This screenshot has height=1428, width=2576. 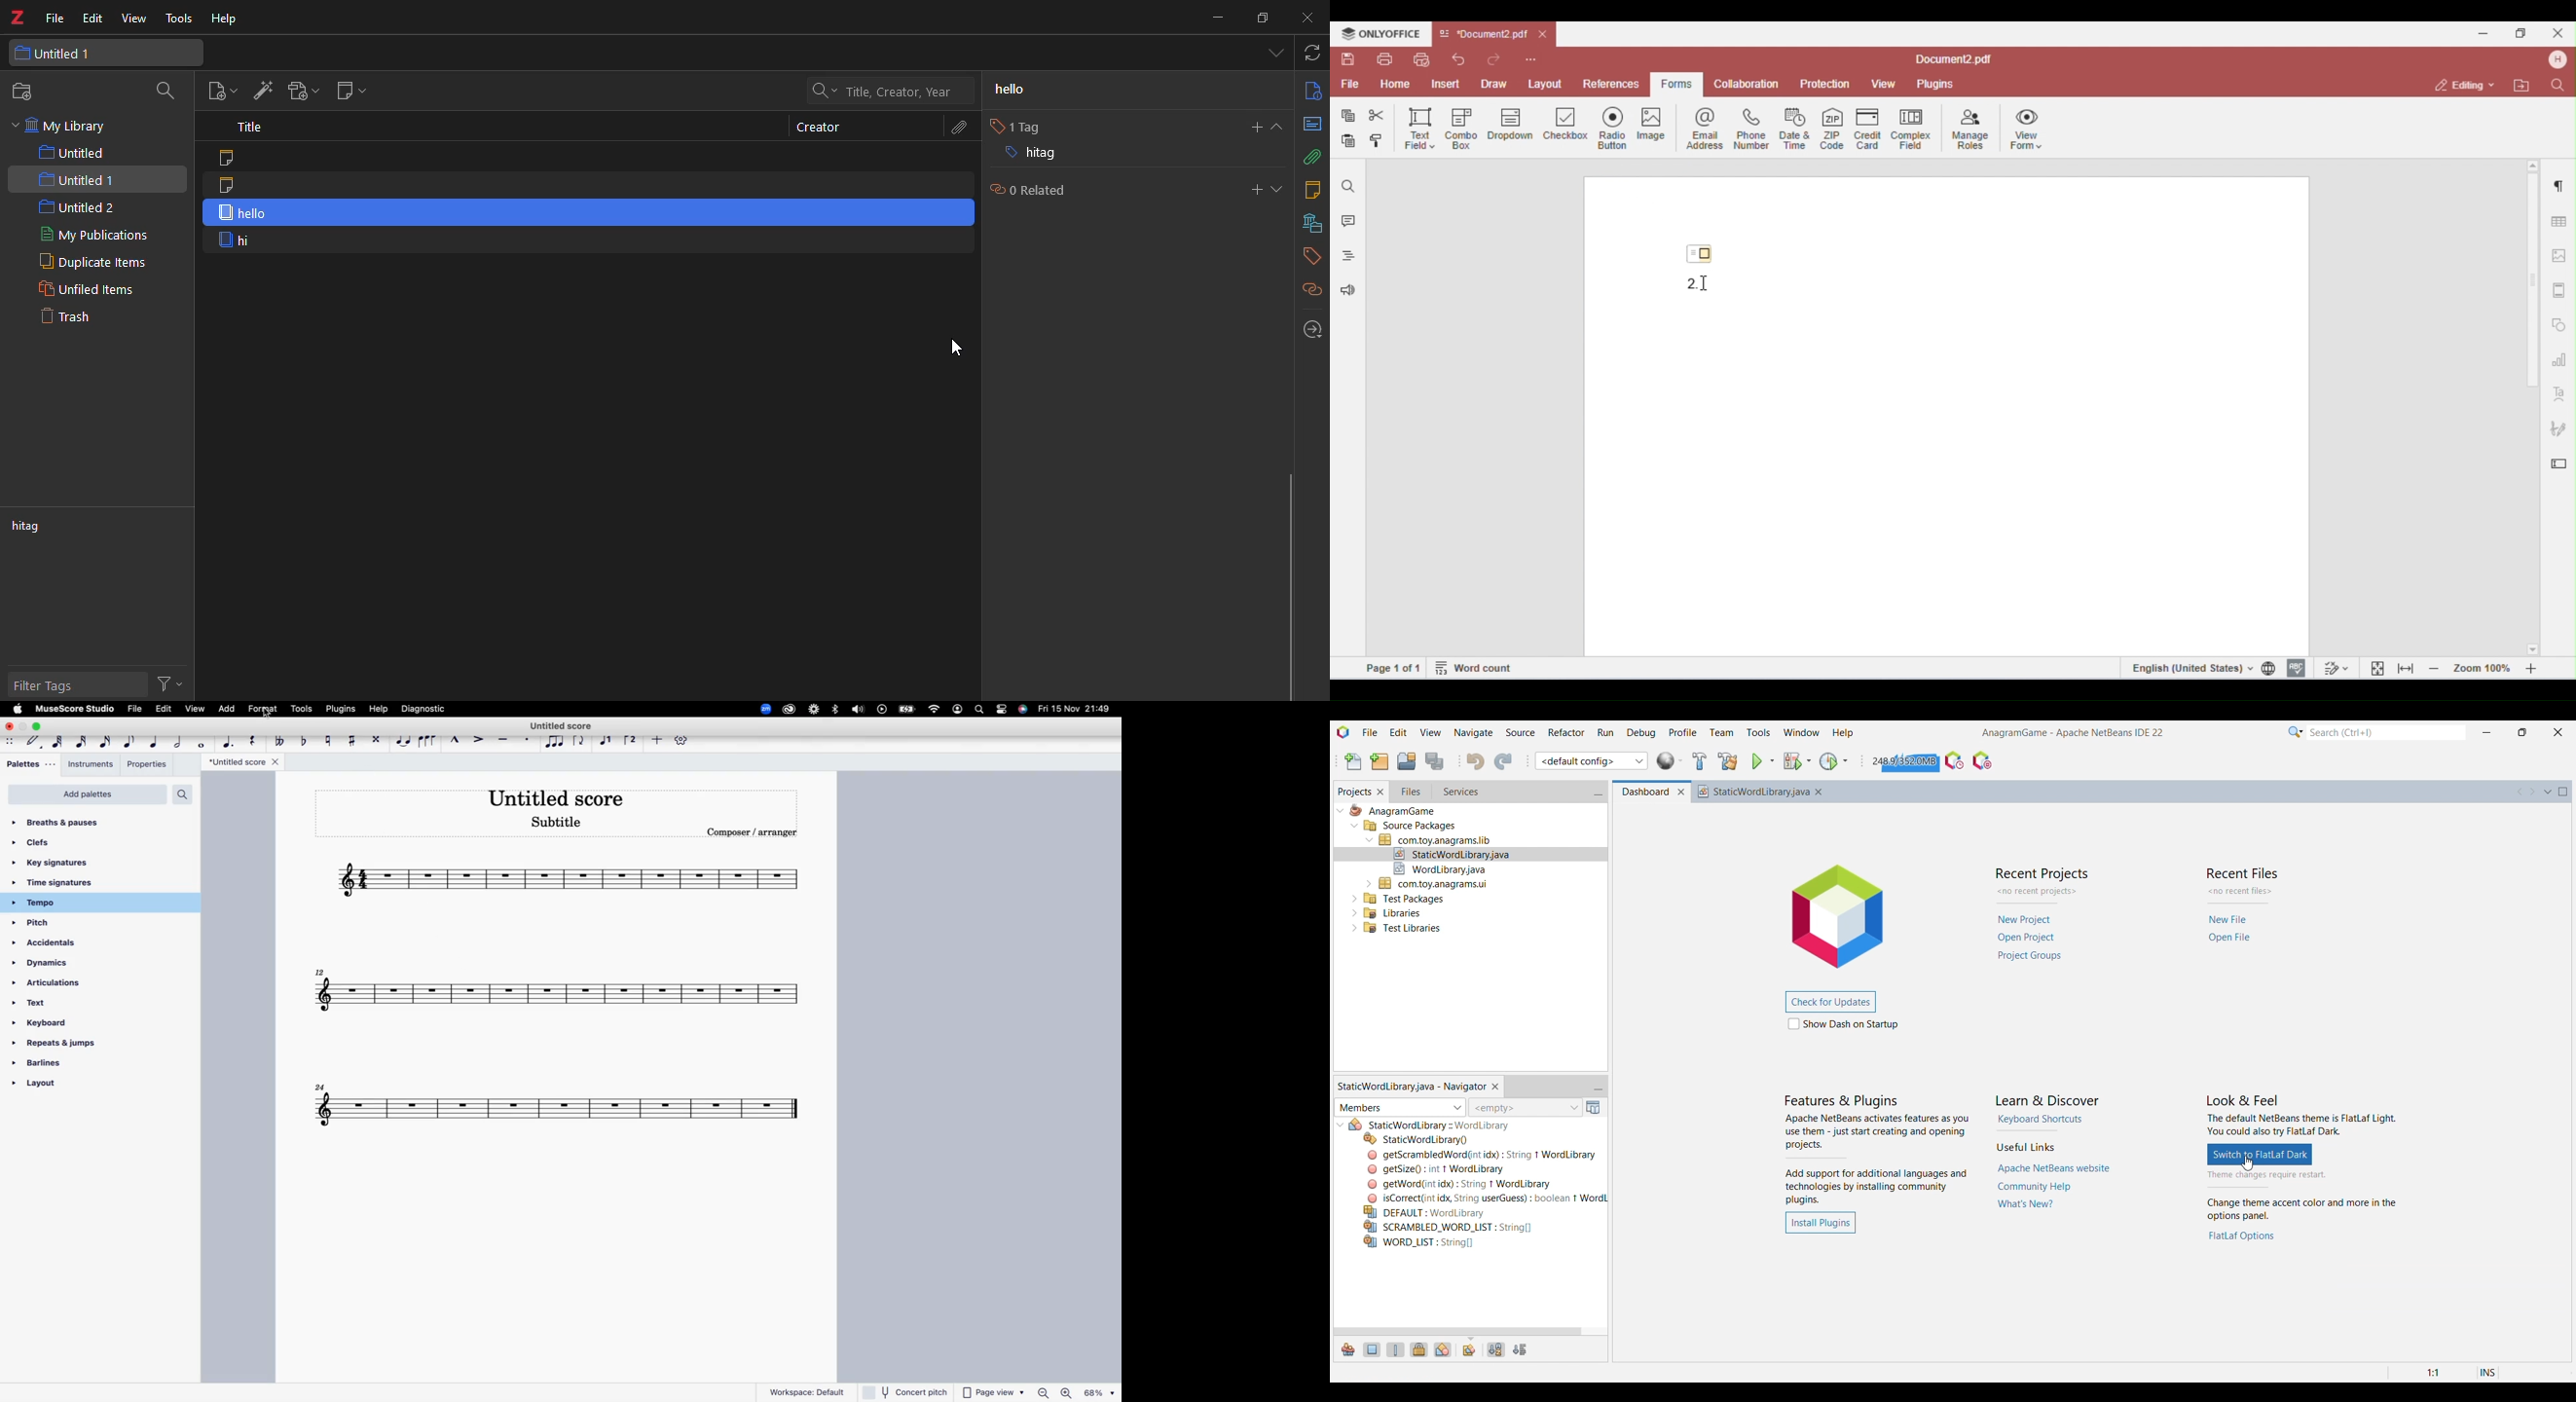 What do you see at coordinates (305, 91) in the screenshot?
I see `add attach` at bounding box center [305, 91].